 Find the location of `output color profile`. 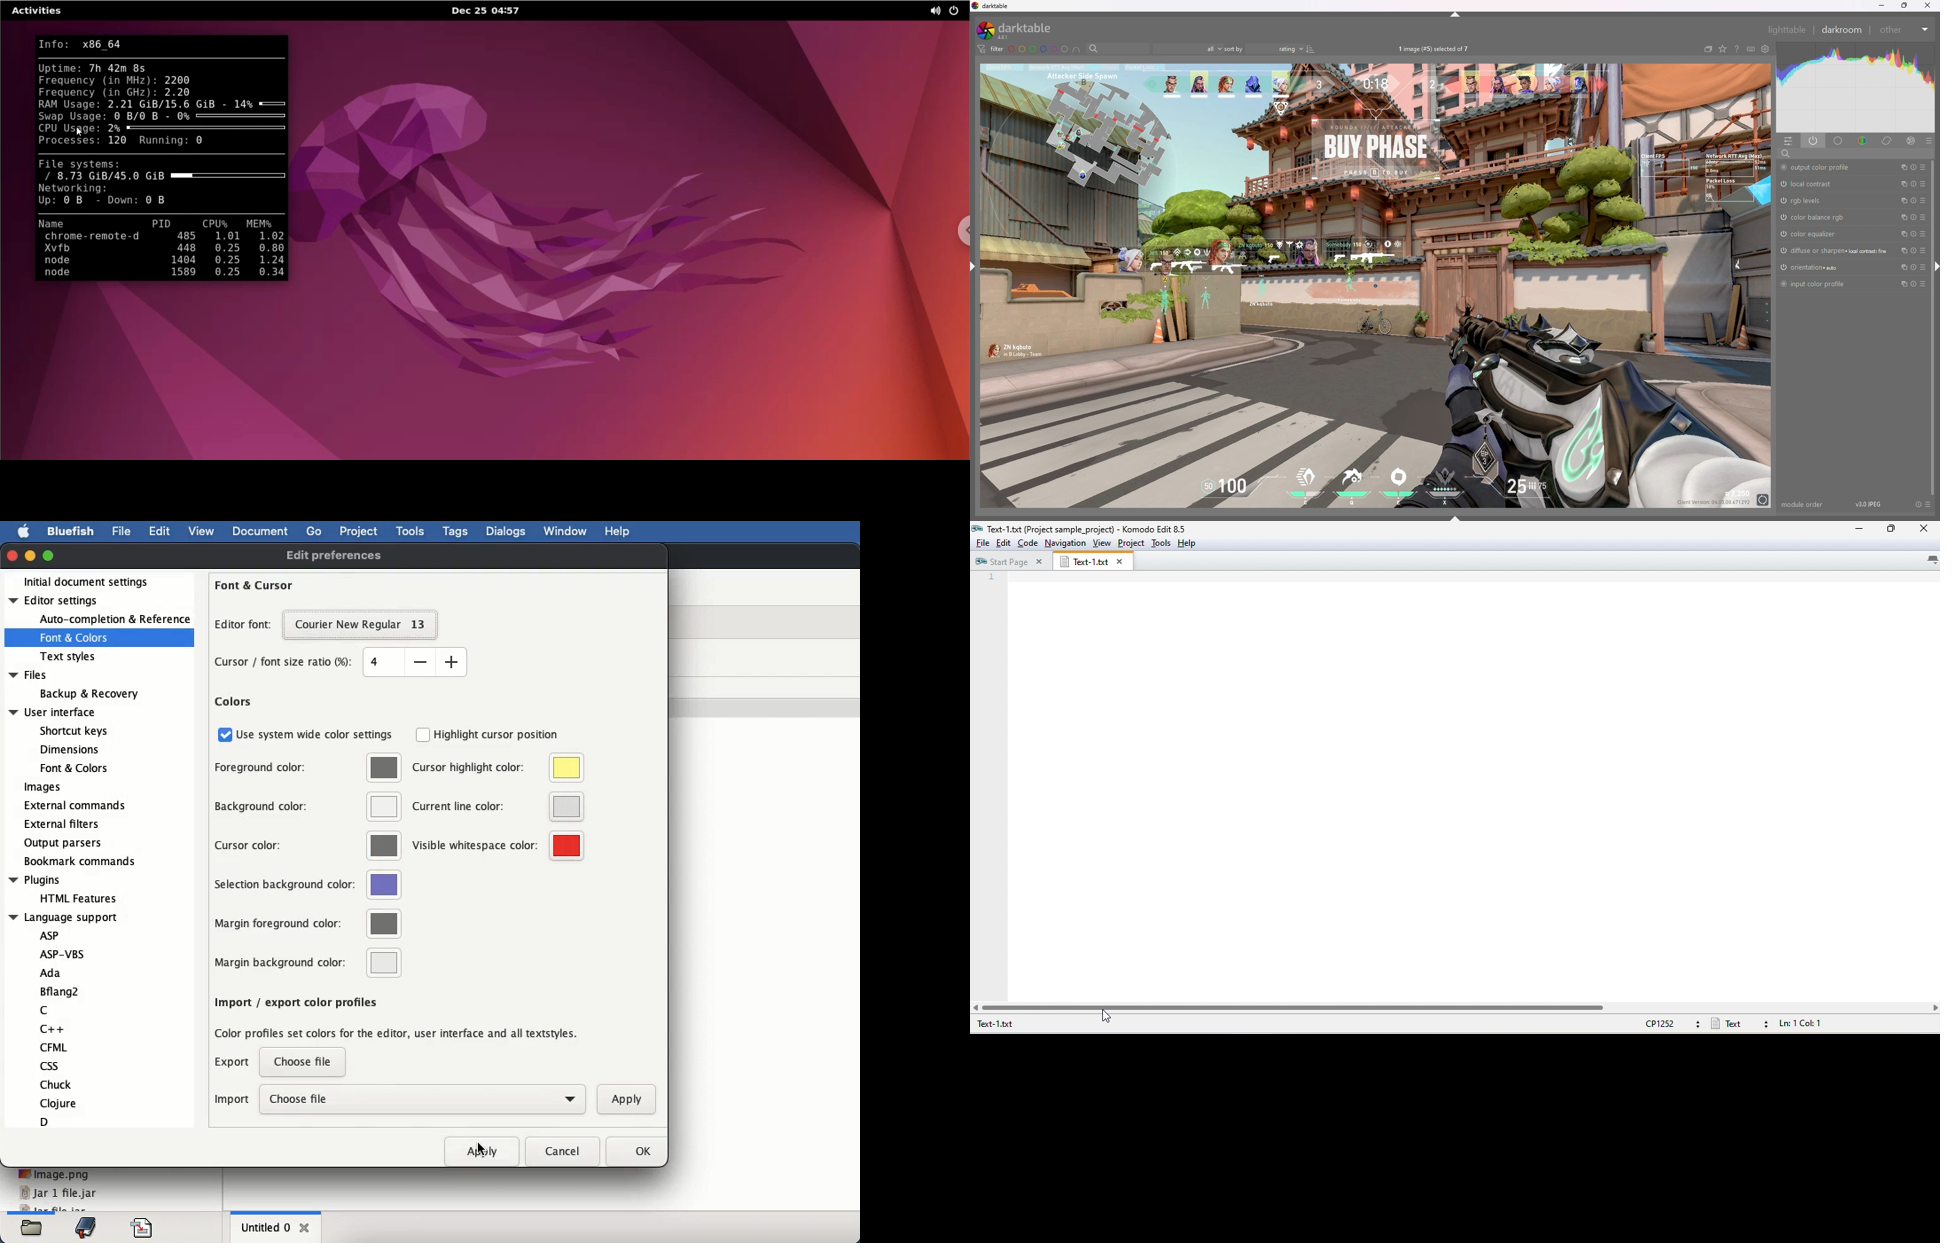

output color profile is located at coordinates (1819, 167).